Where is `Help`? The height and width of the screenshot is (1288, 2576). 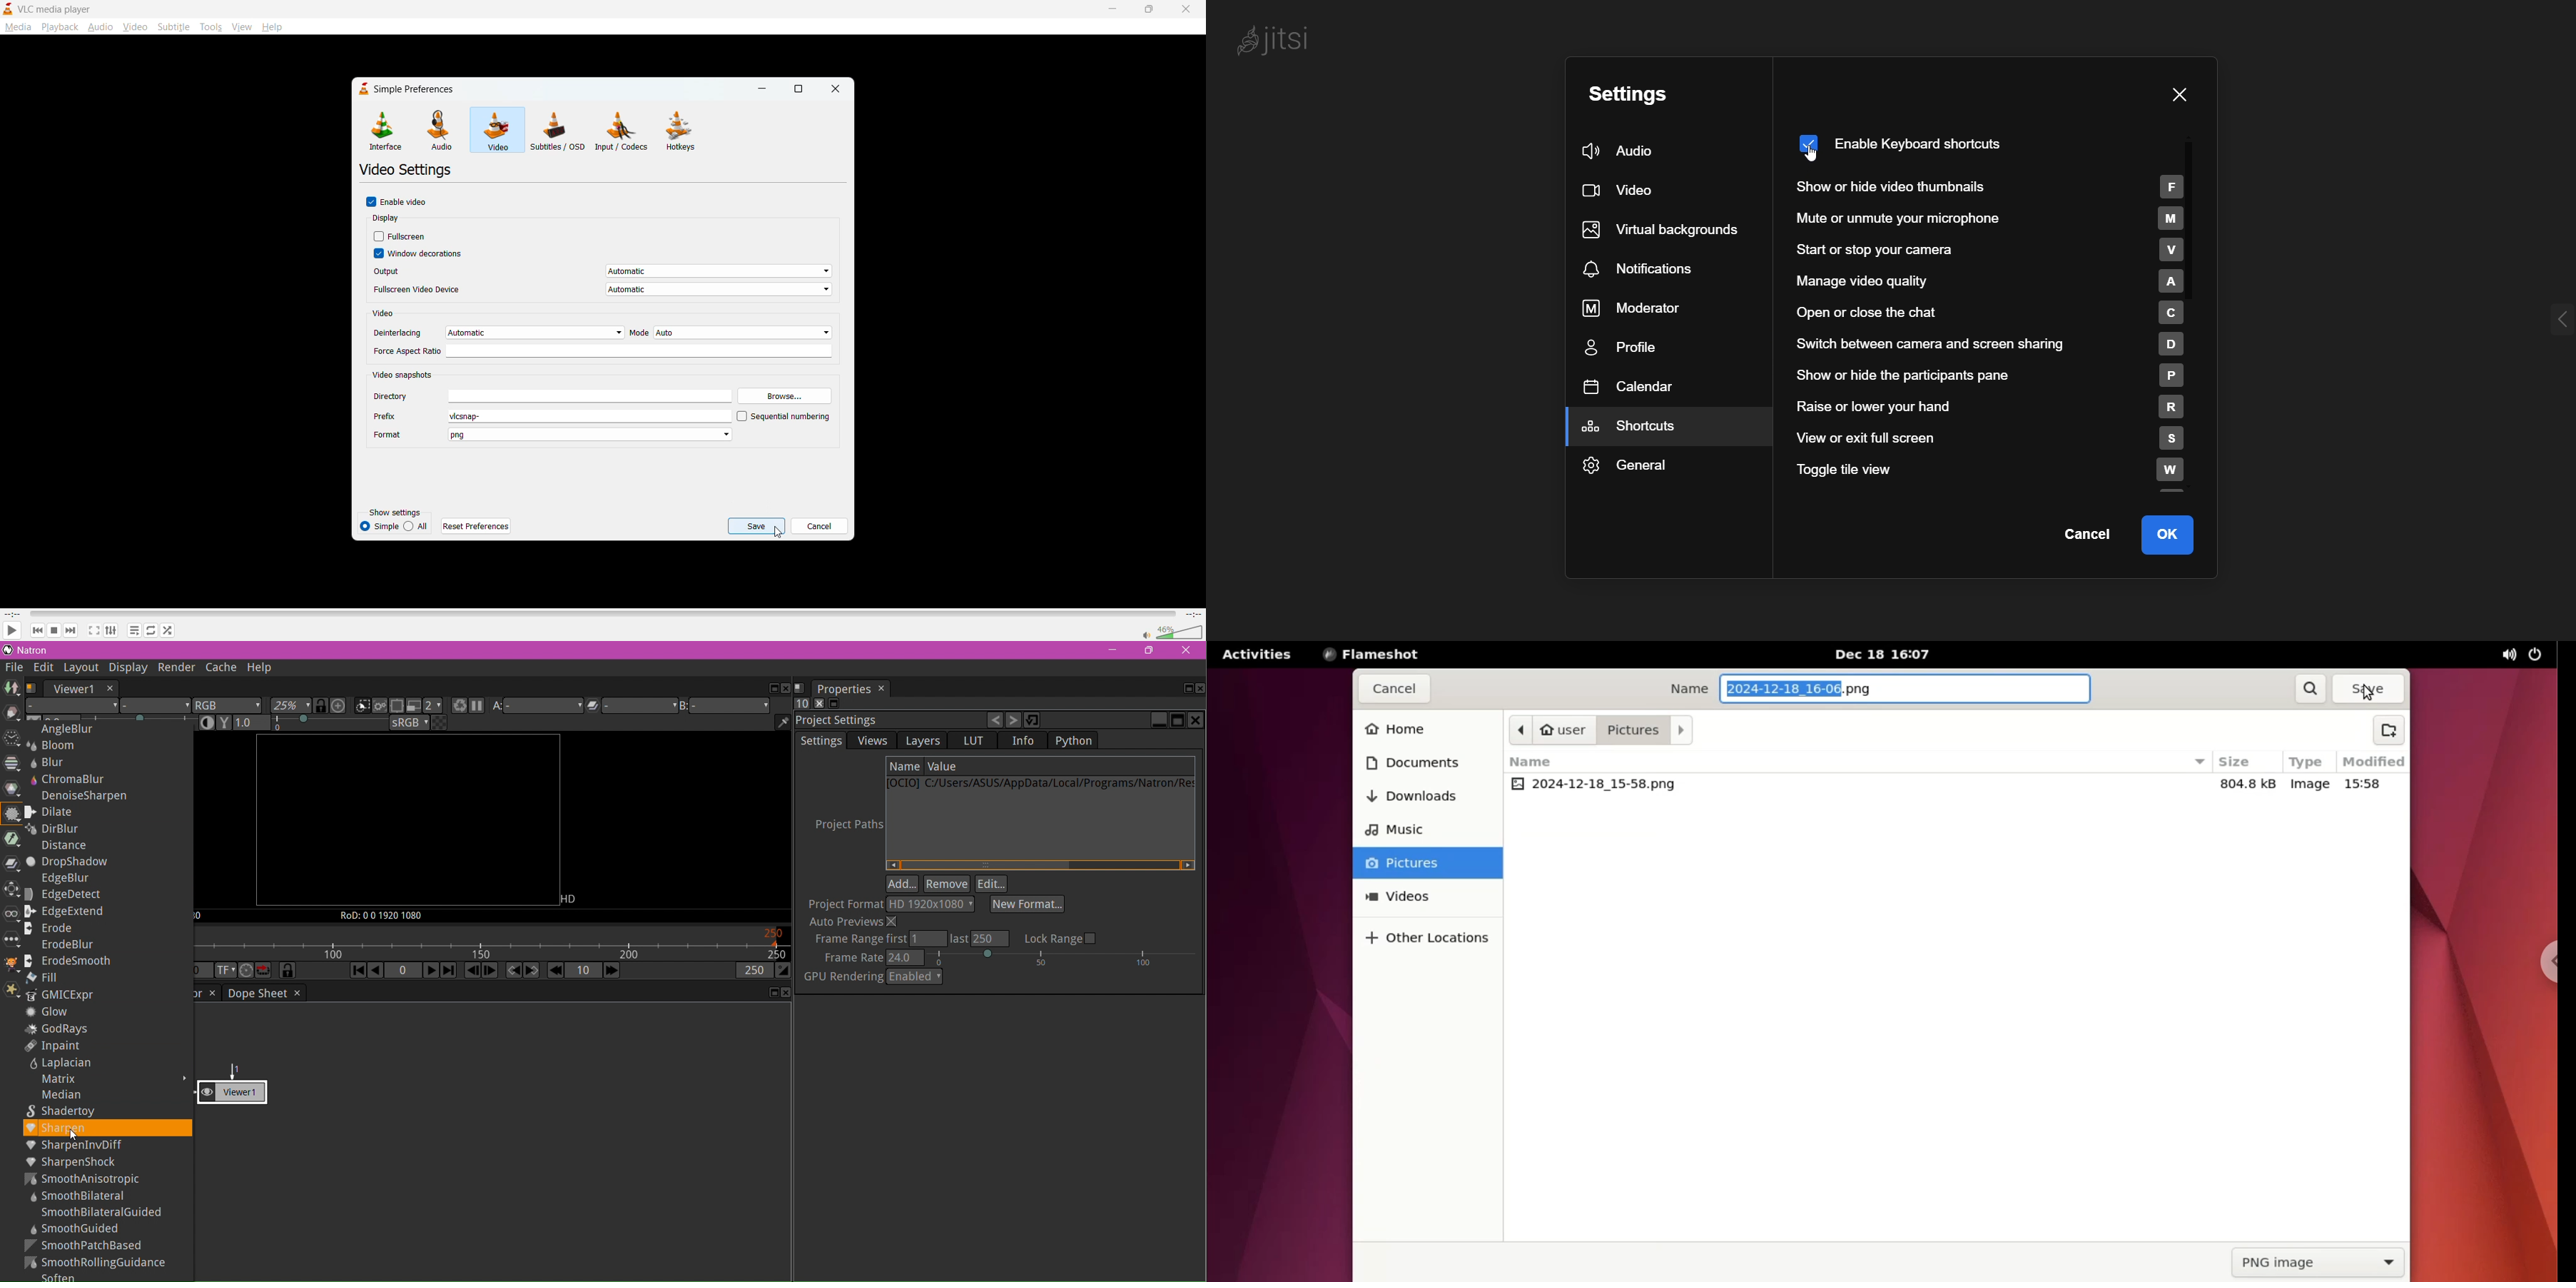 Help is located at coordinates (261, 668).